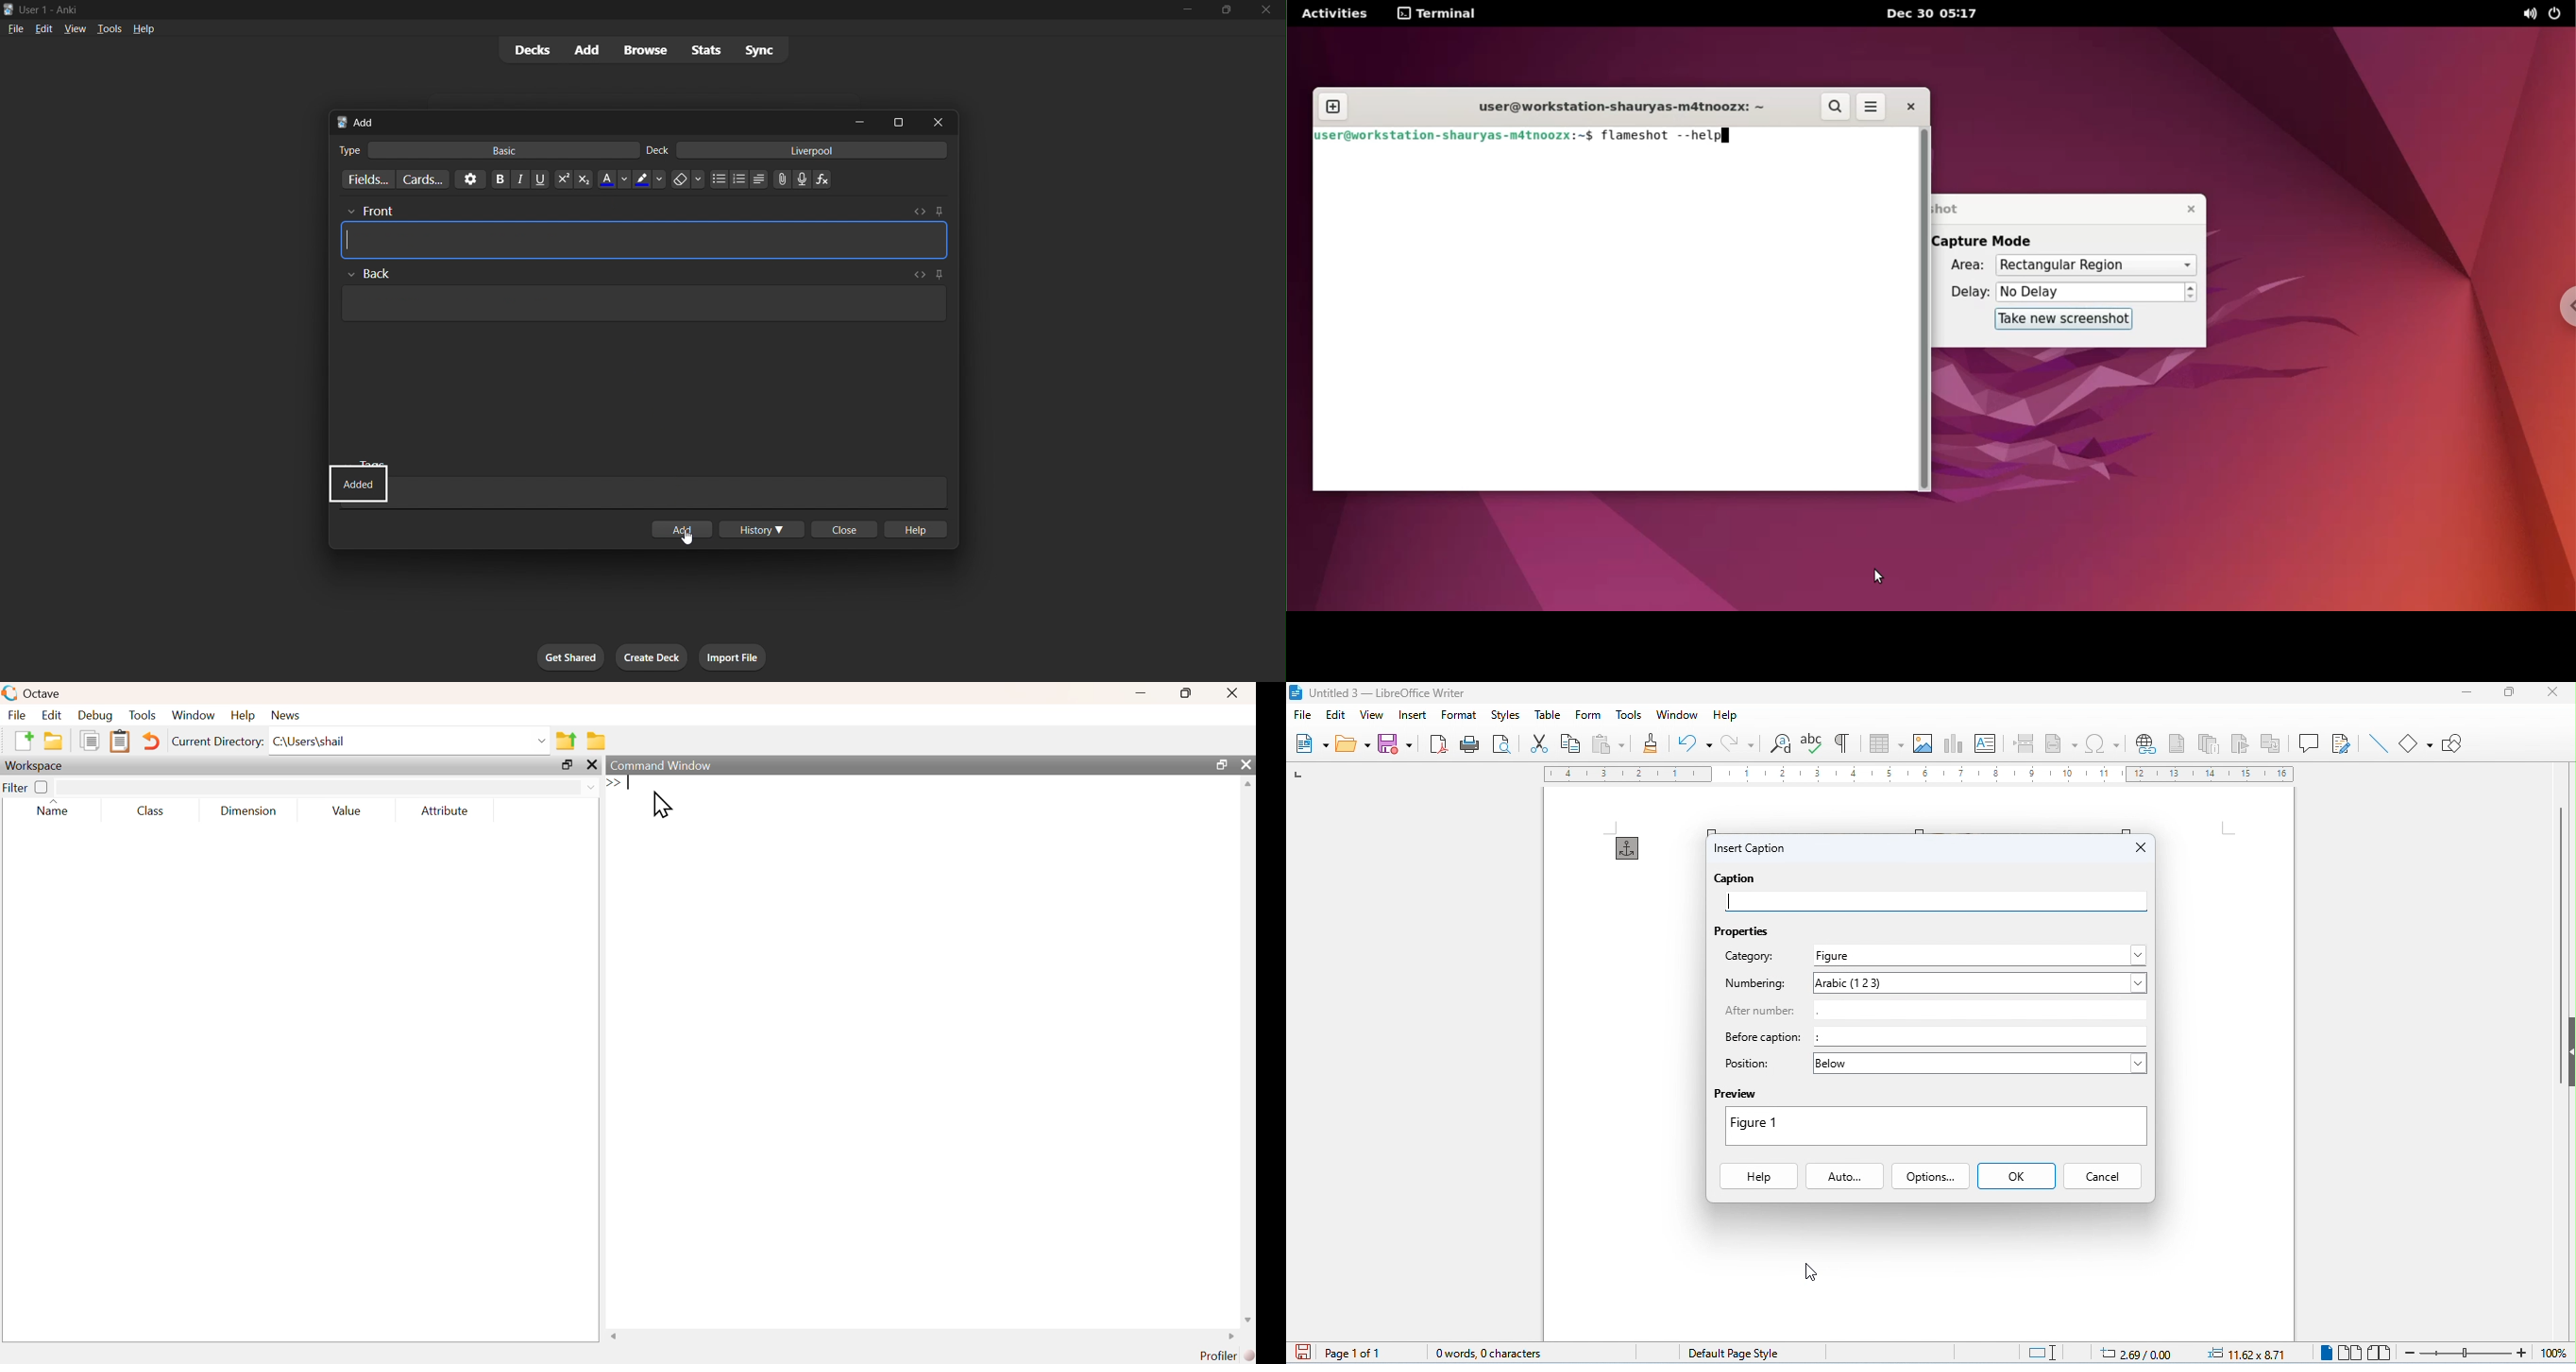 The height and width of the screenshot is (1372, 2576). What do you see at coordinates (495, 178) in the screenshot?
I see `bold` at bounding box center [495, 178].